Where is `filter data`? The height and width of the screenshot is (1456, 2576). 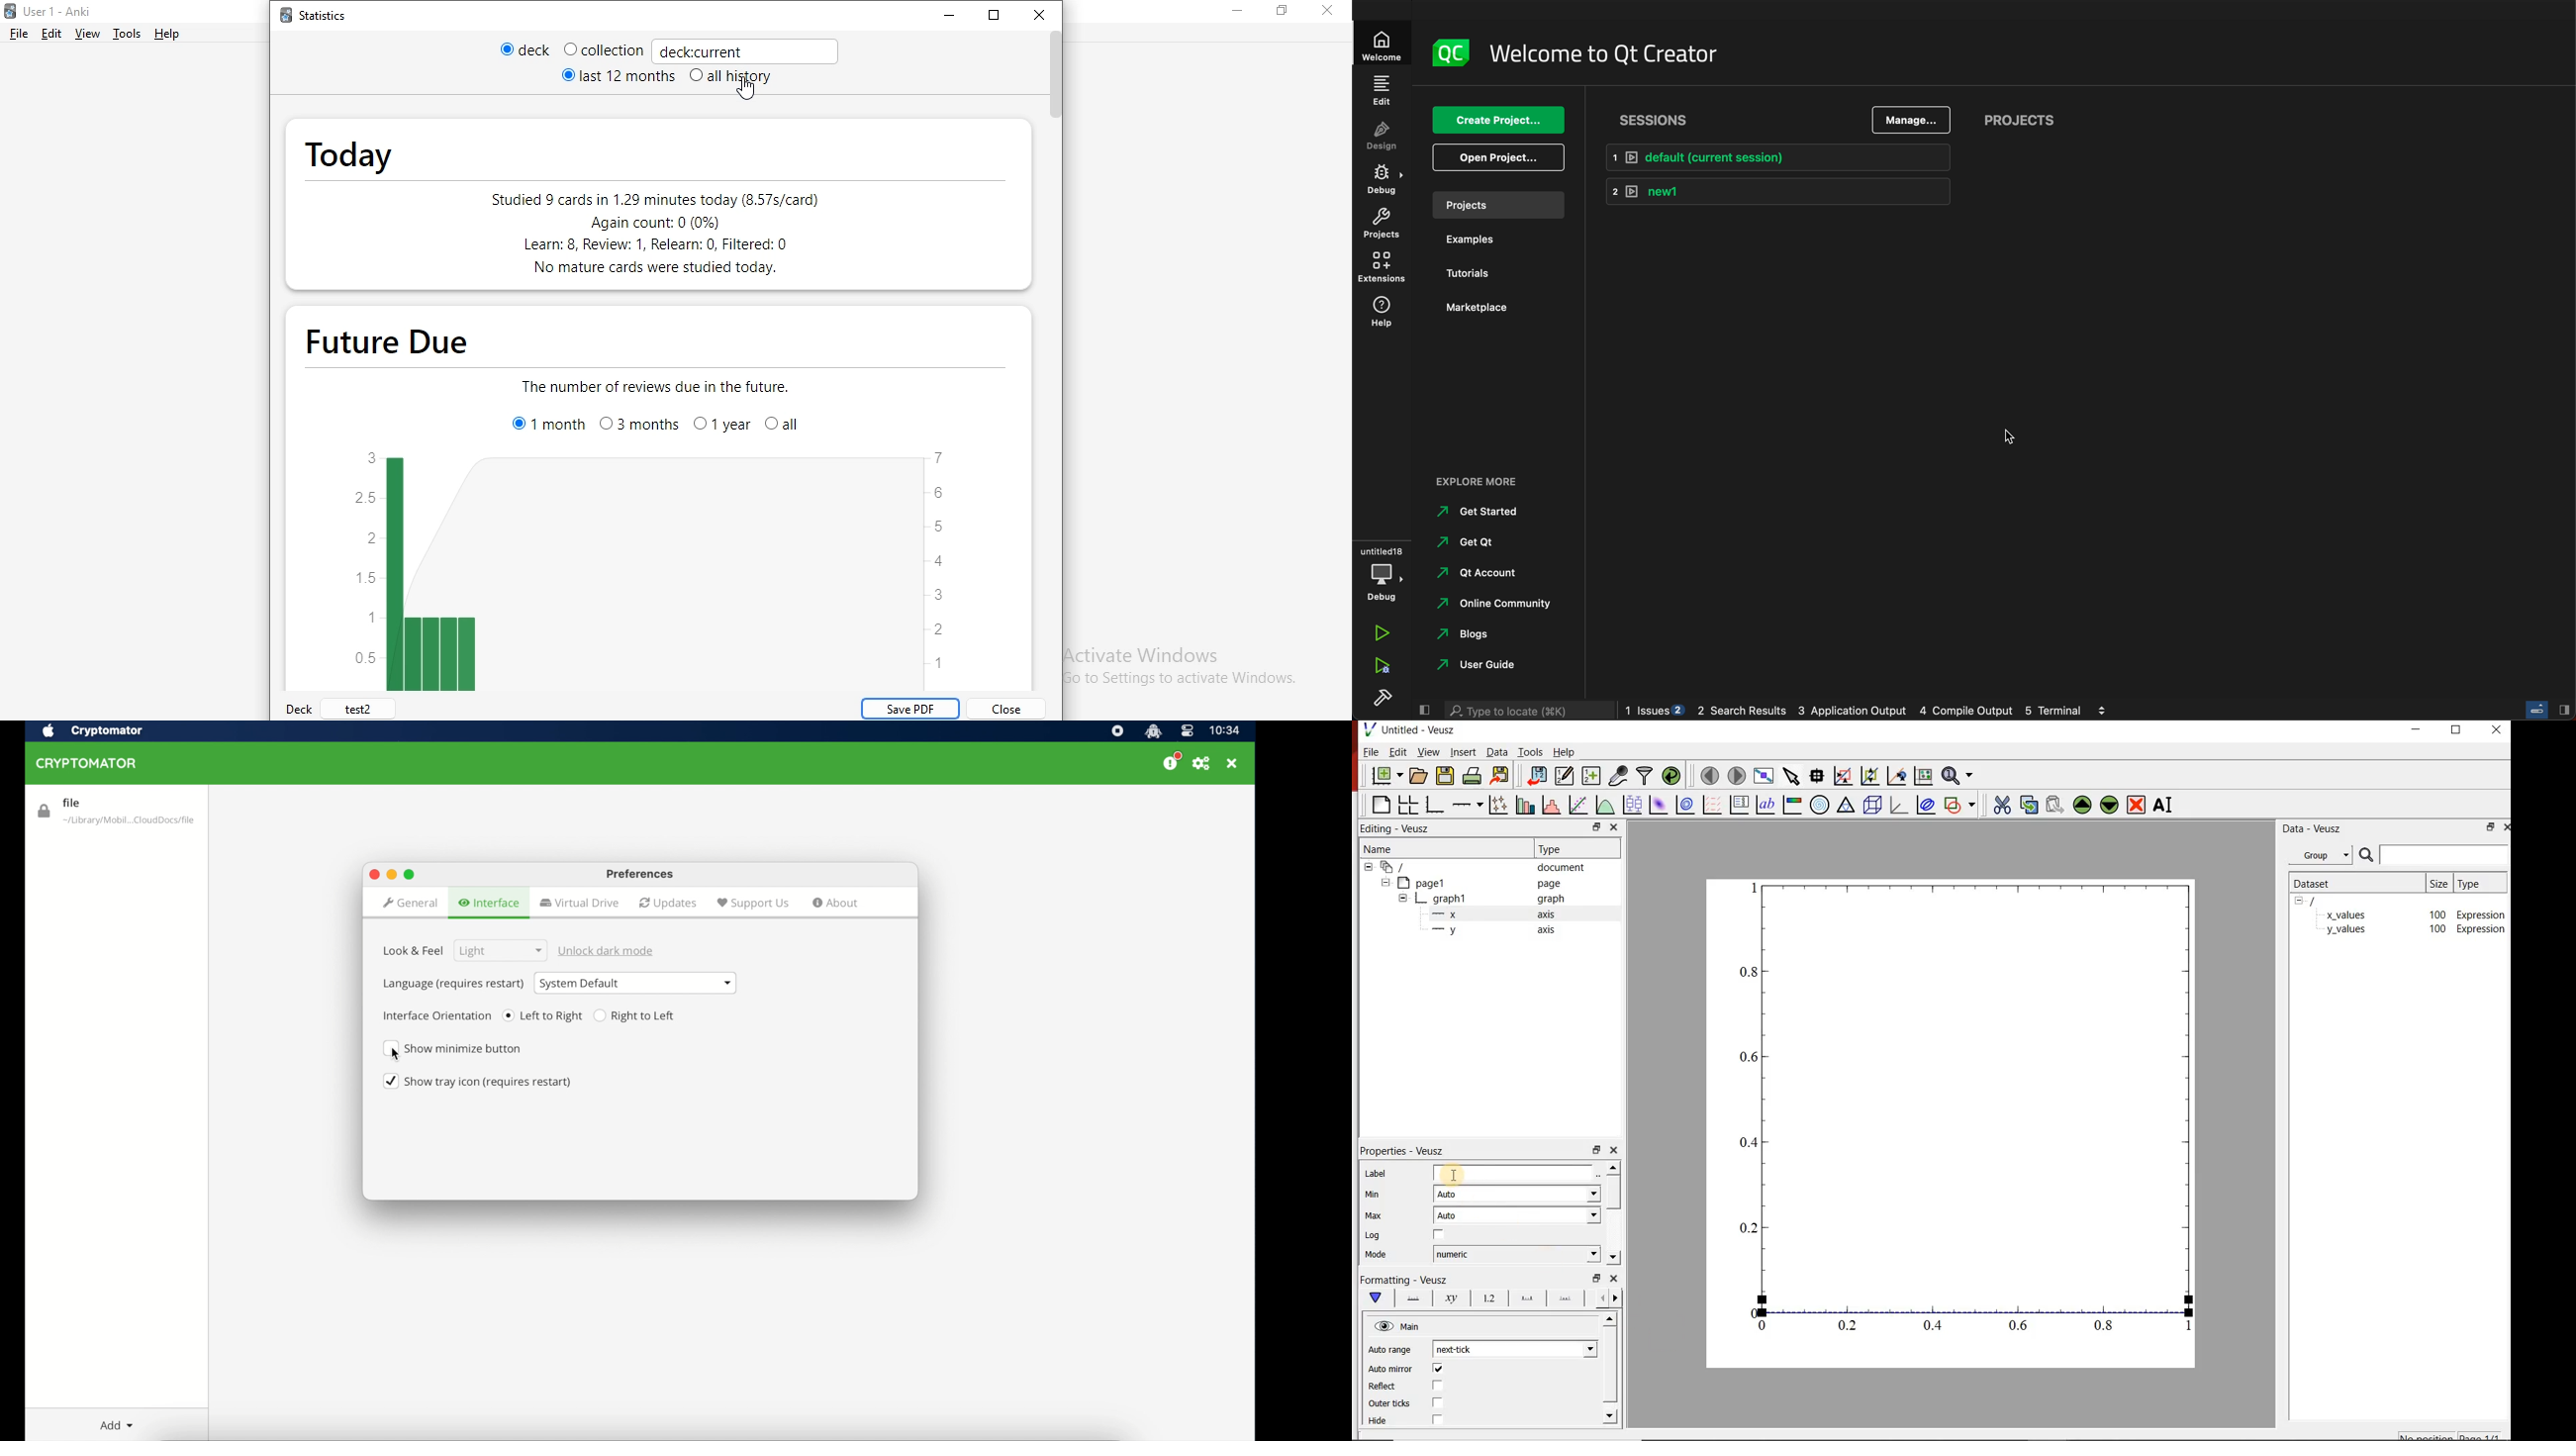 filter data is located at coordinates (1645, 776).